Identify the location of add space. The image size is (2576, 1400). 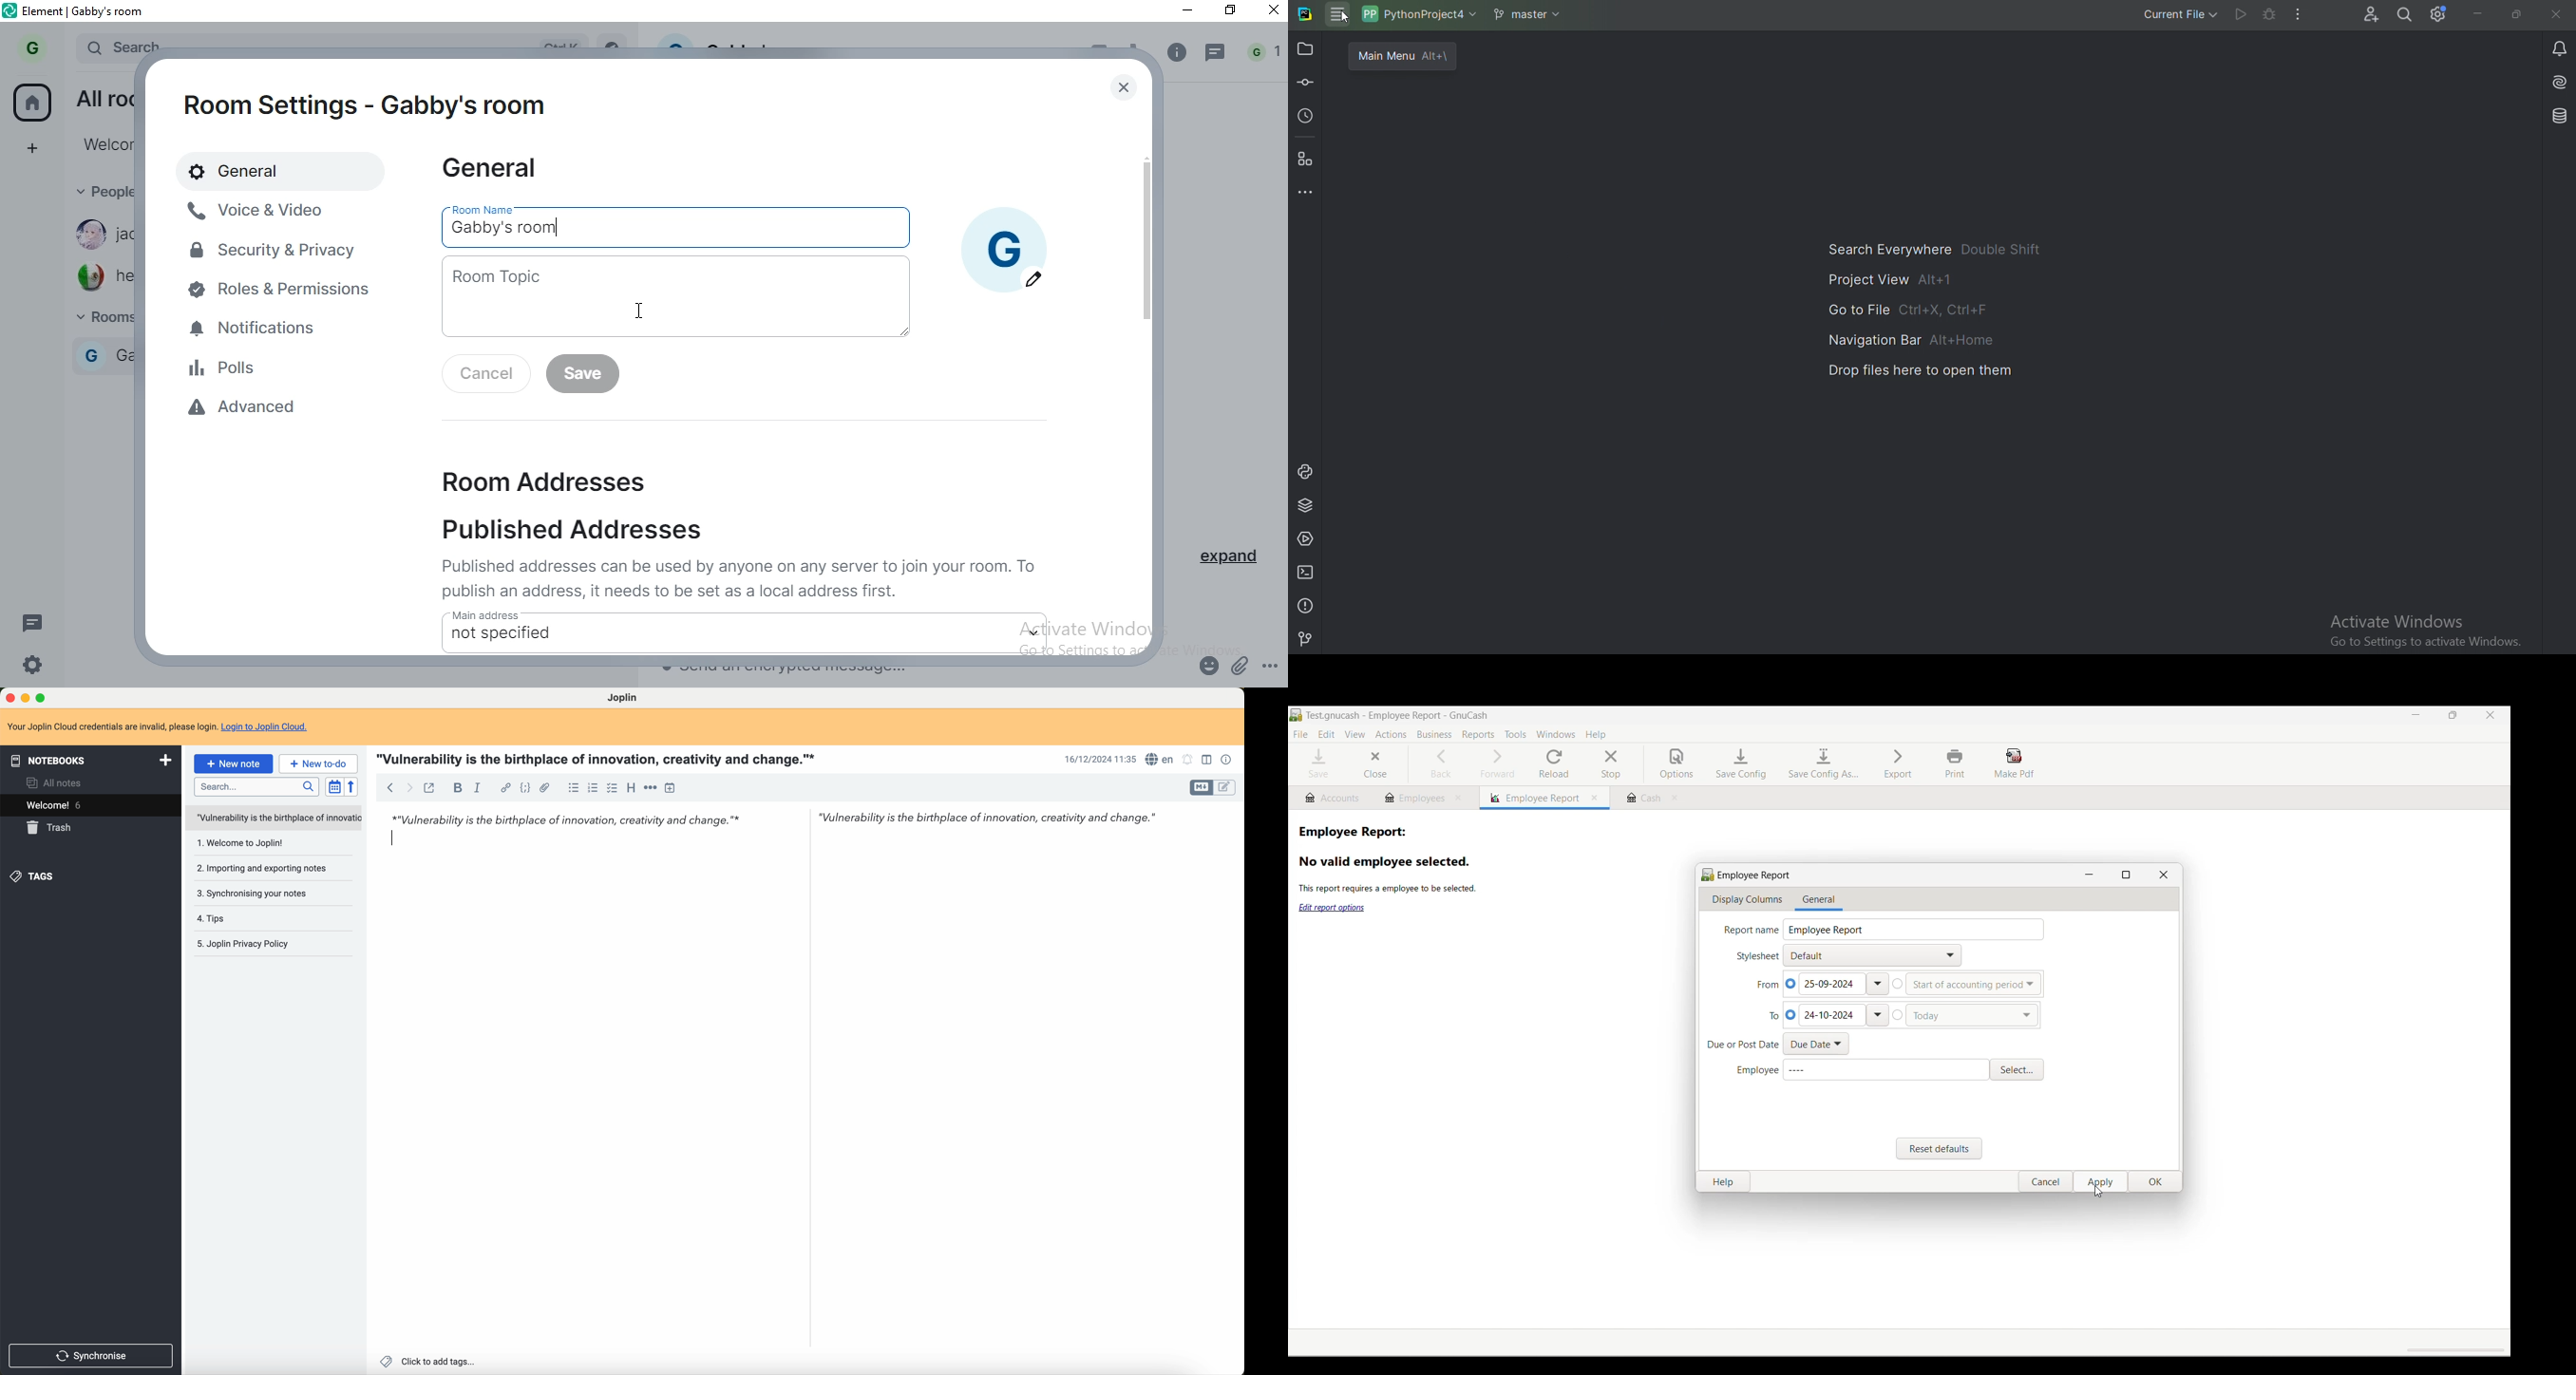
(38, 148).